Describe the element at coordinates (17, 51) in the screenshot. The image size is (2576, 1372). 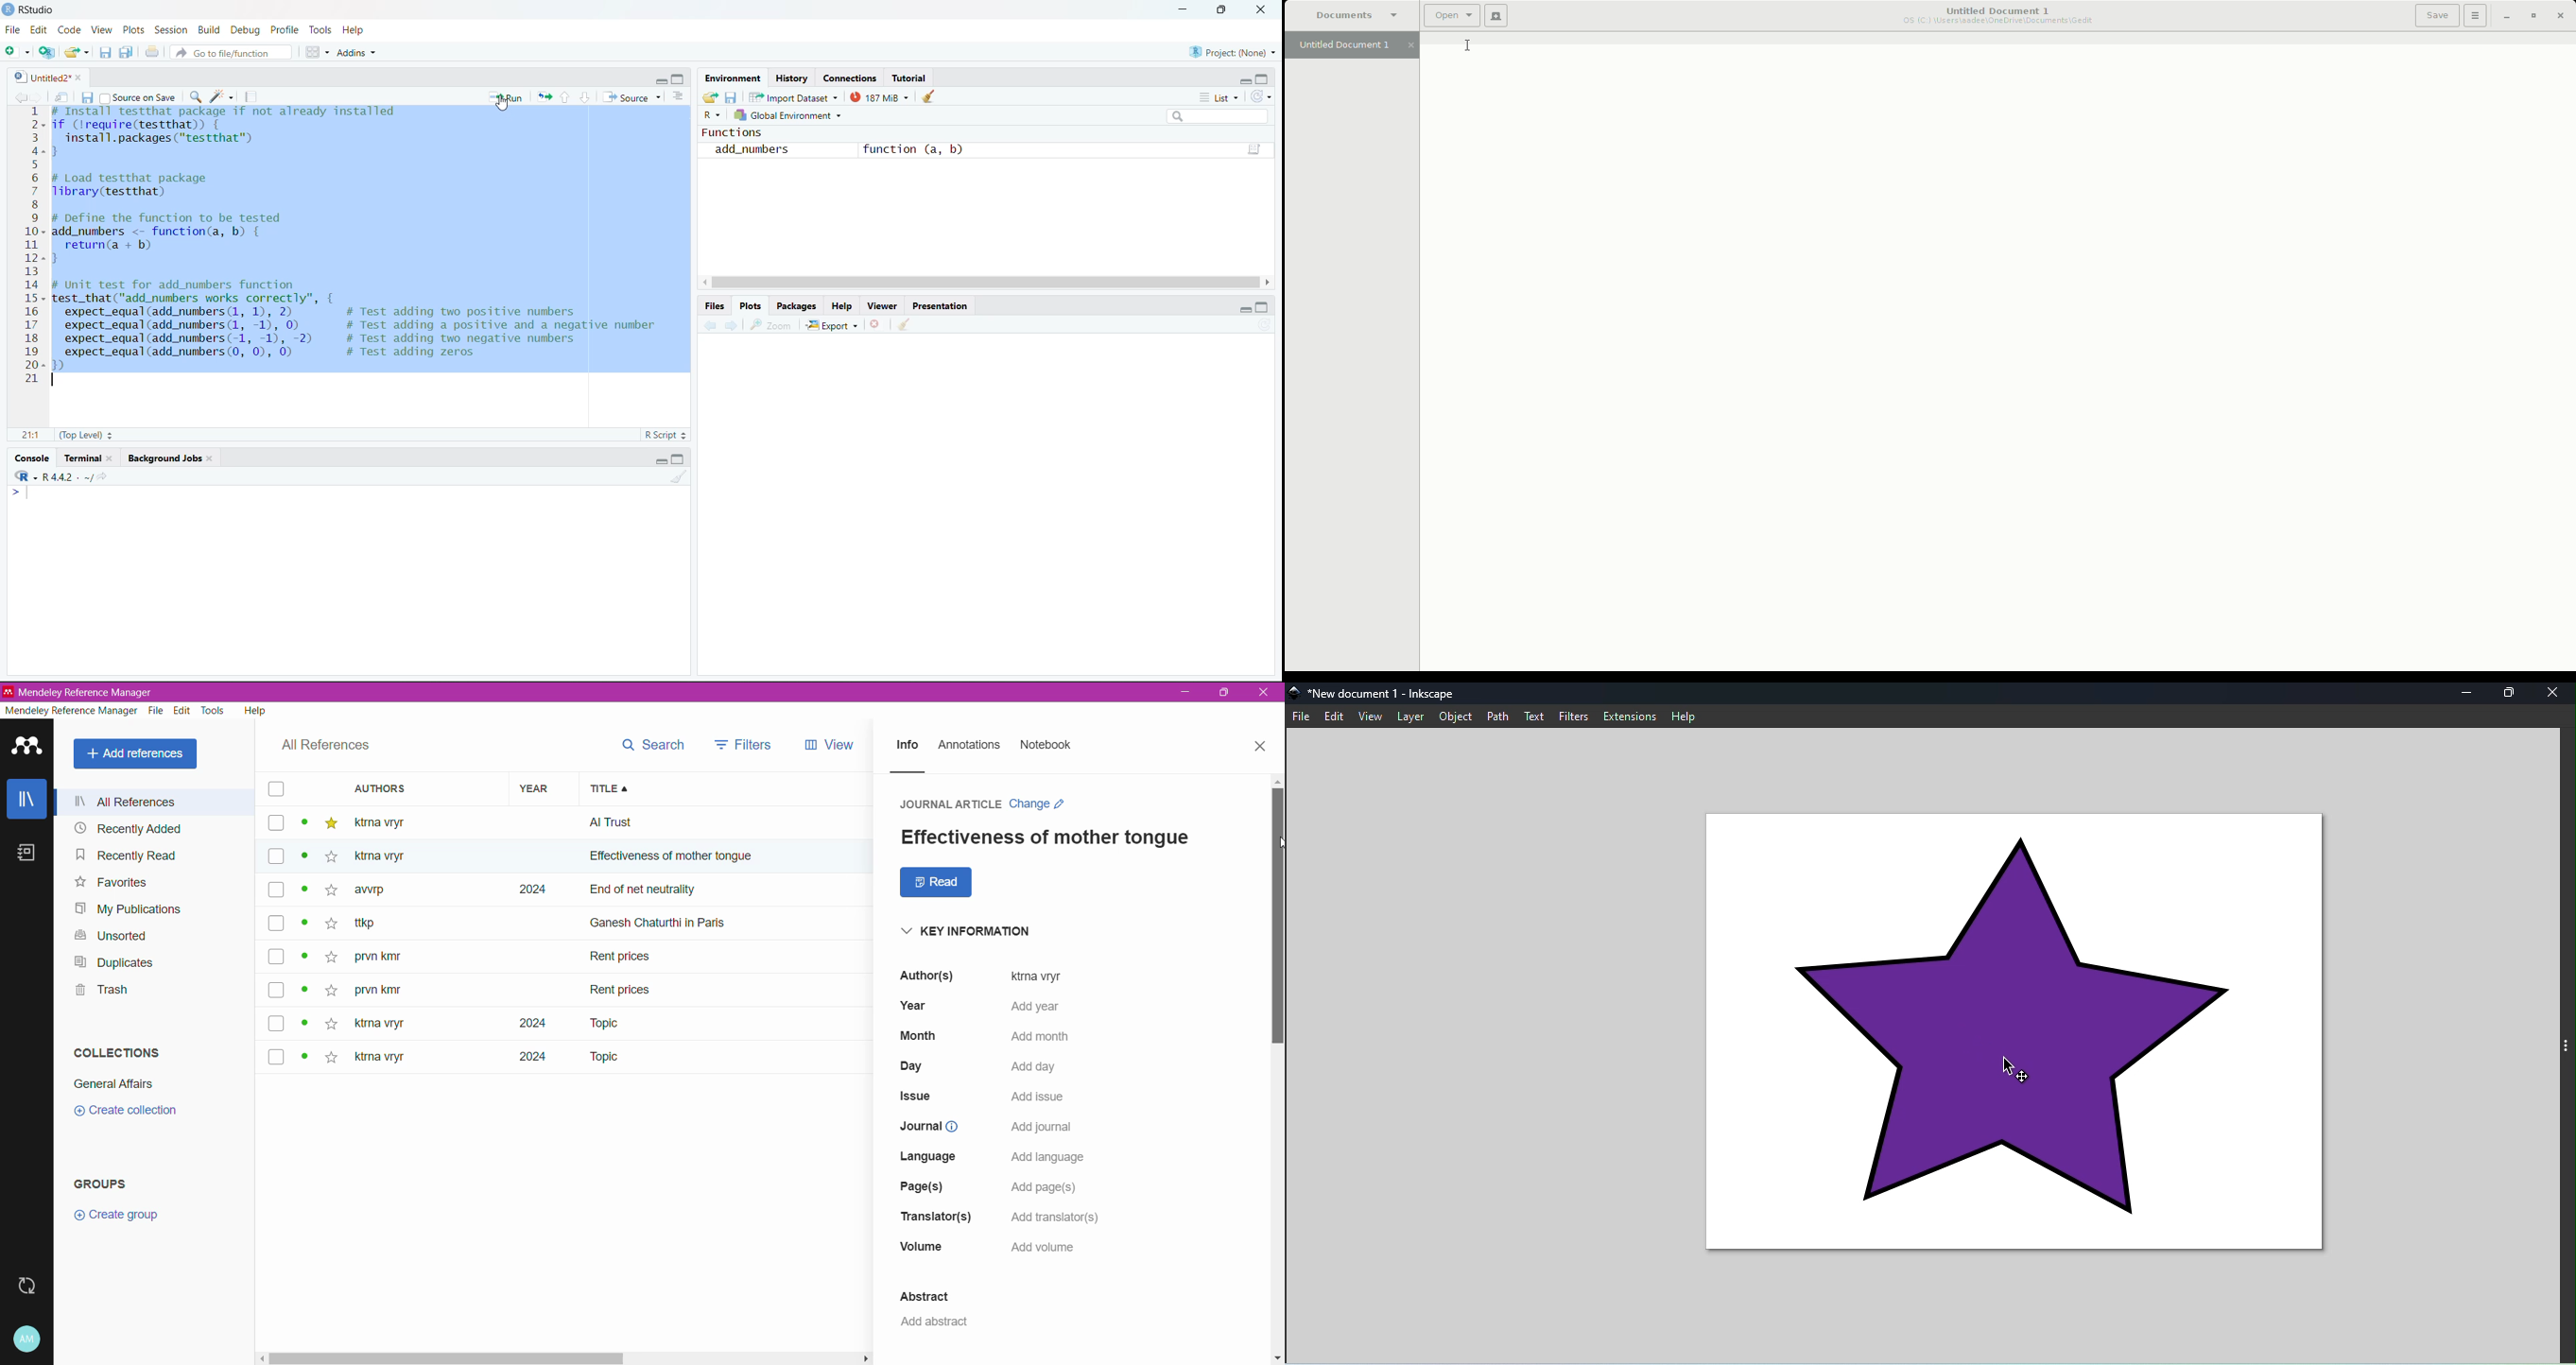
I see `new file` at that location.